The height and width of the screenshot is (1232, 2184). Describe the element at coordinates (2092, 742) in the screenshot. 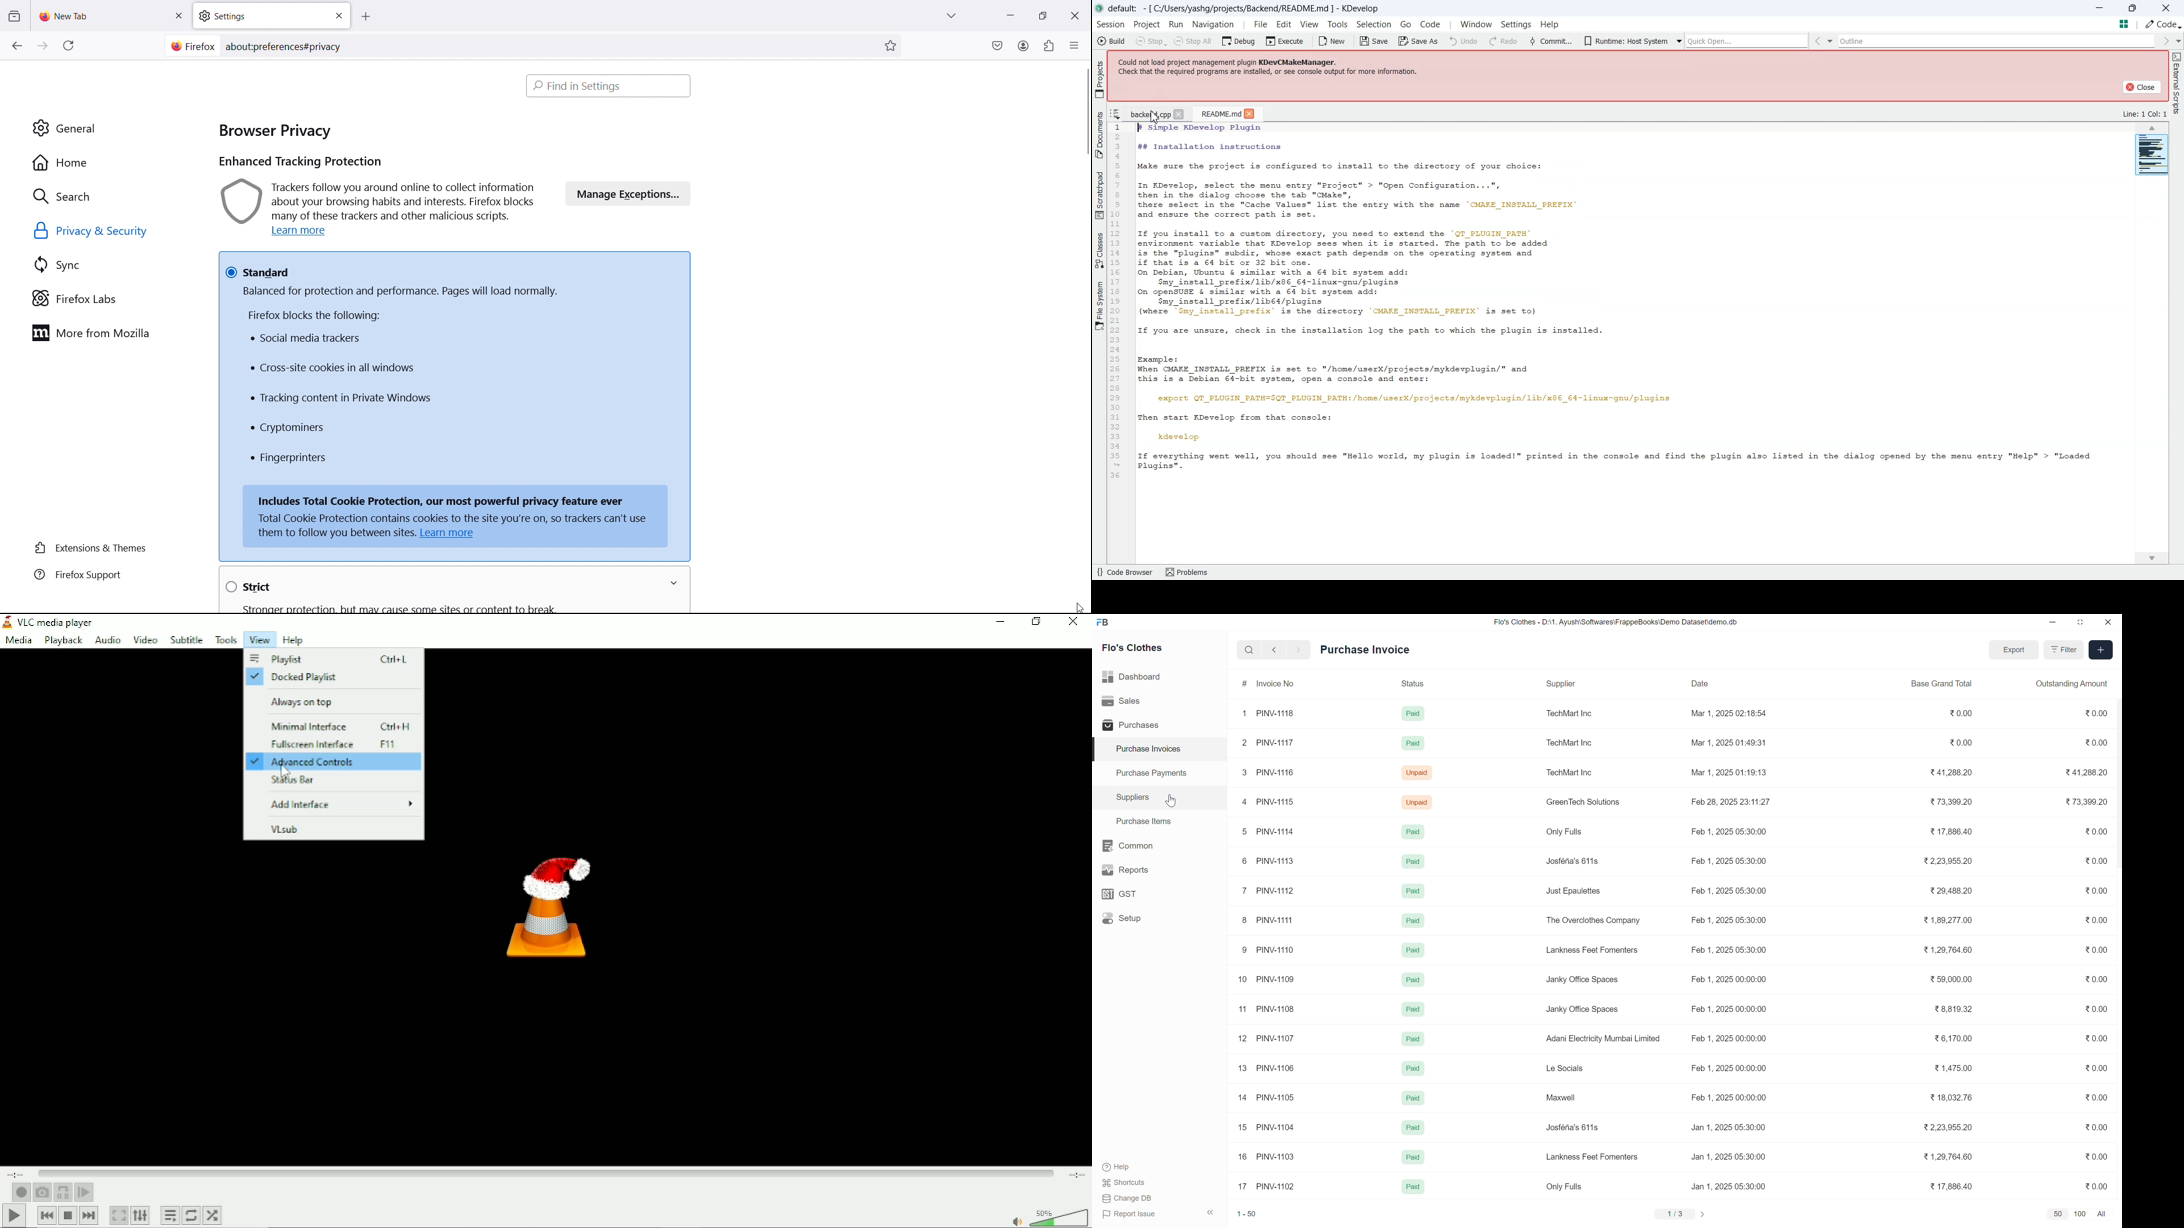

I see `%0.00` at that location.